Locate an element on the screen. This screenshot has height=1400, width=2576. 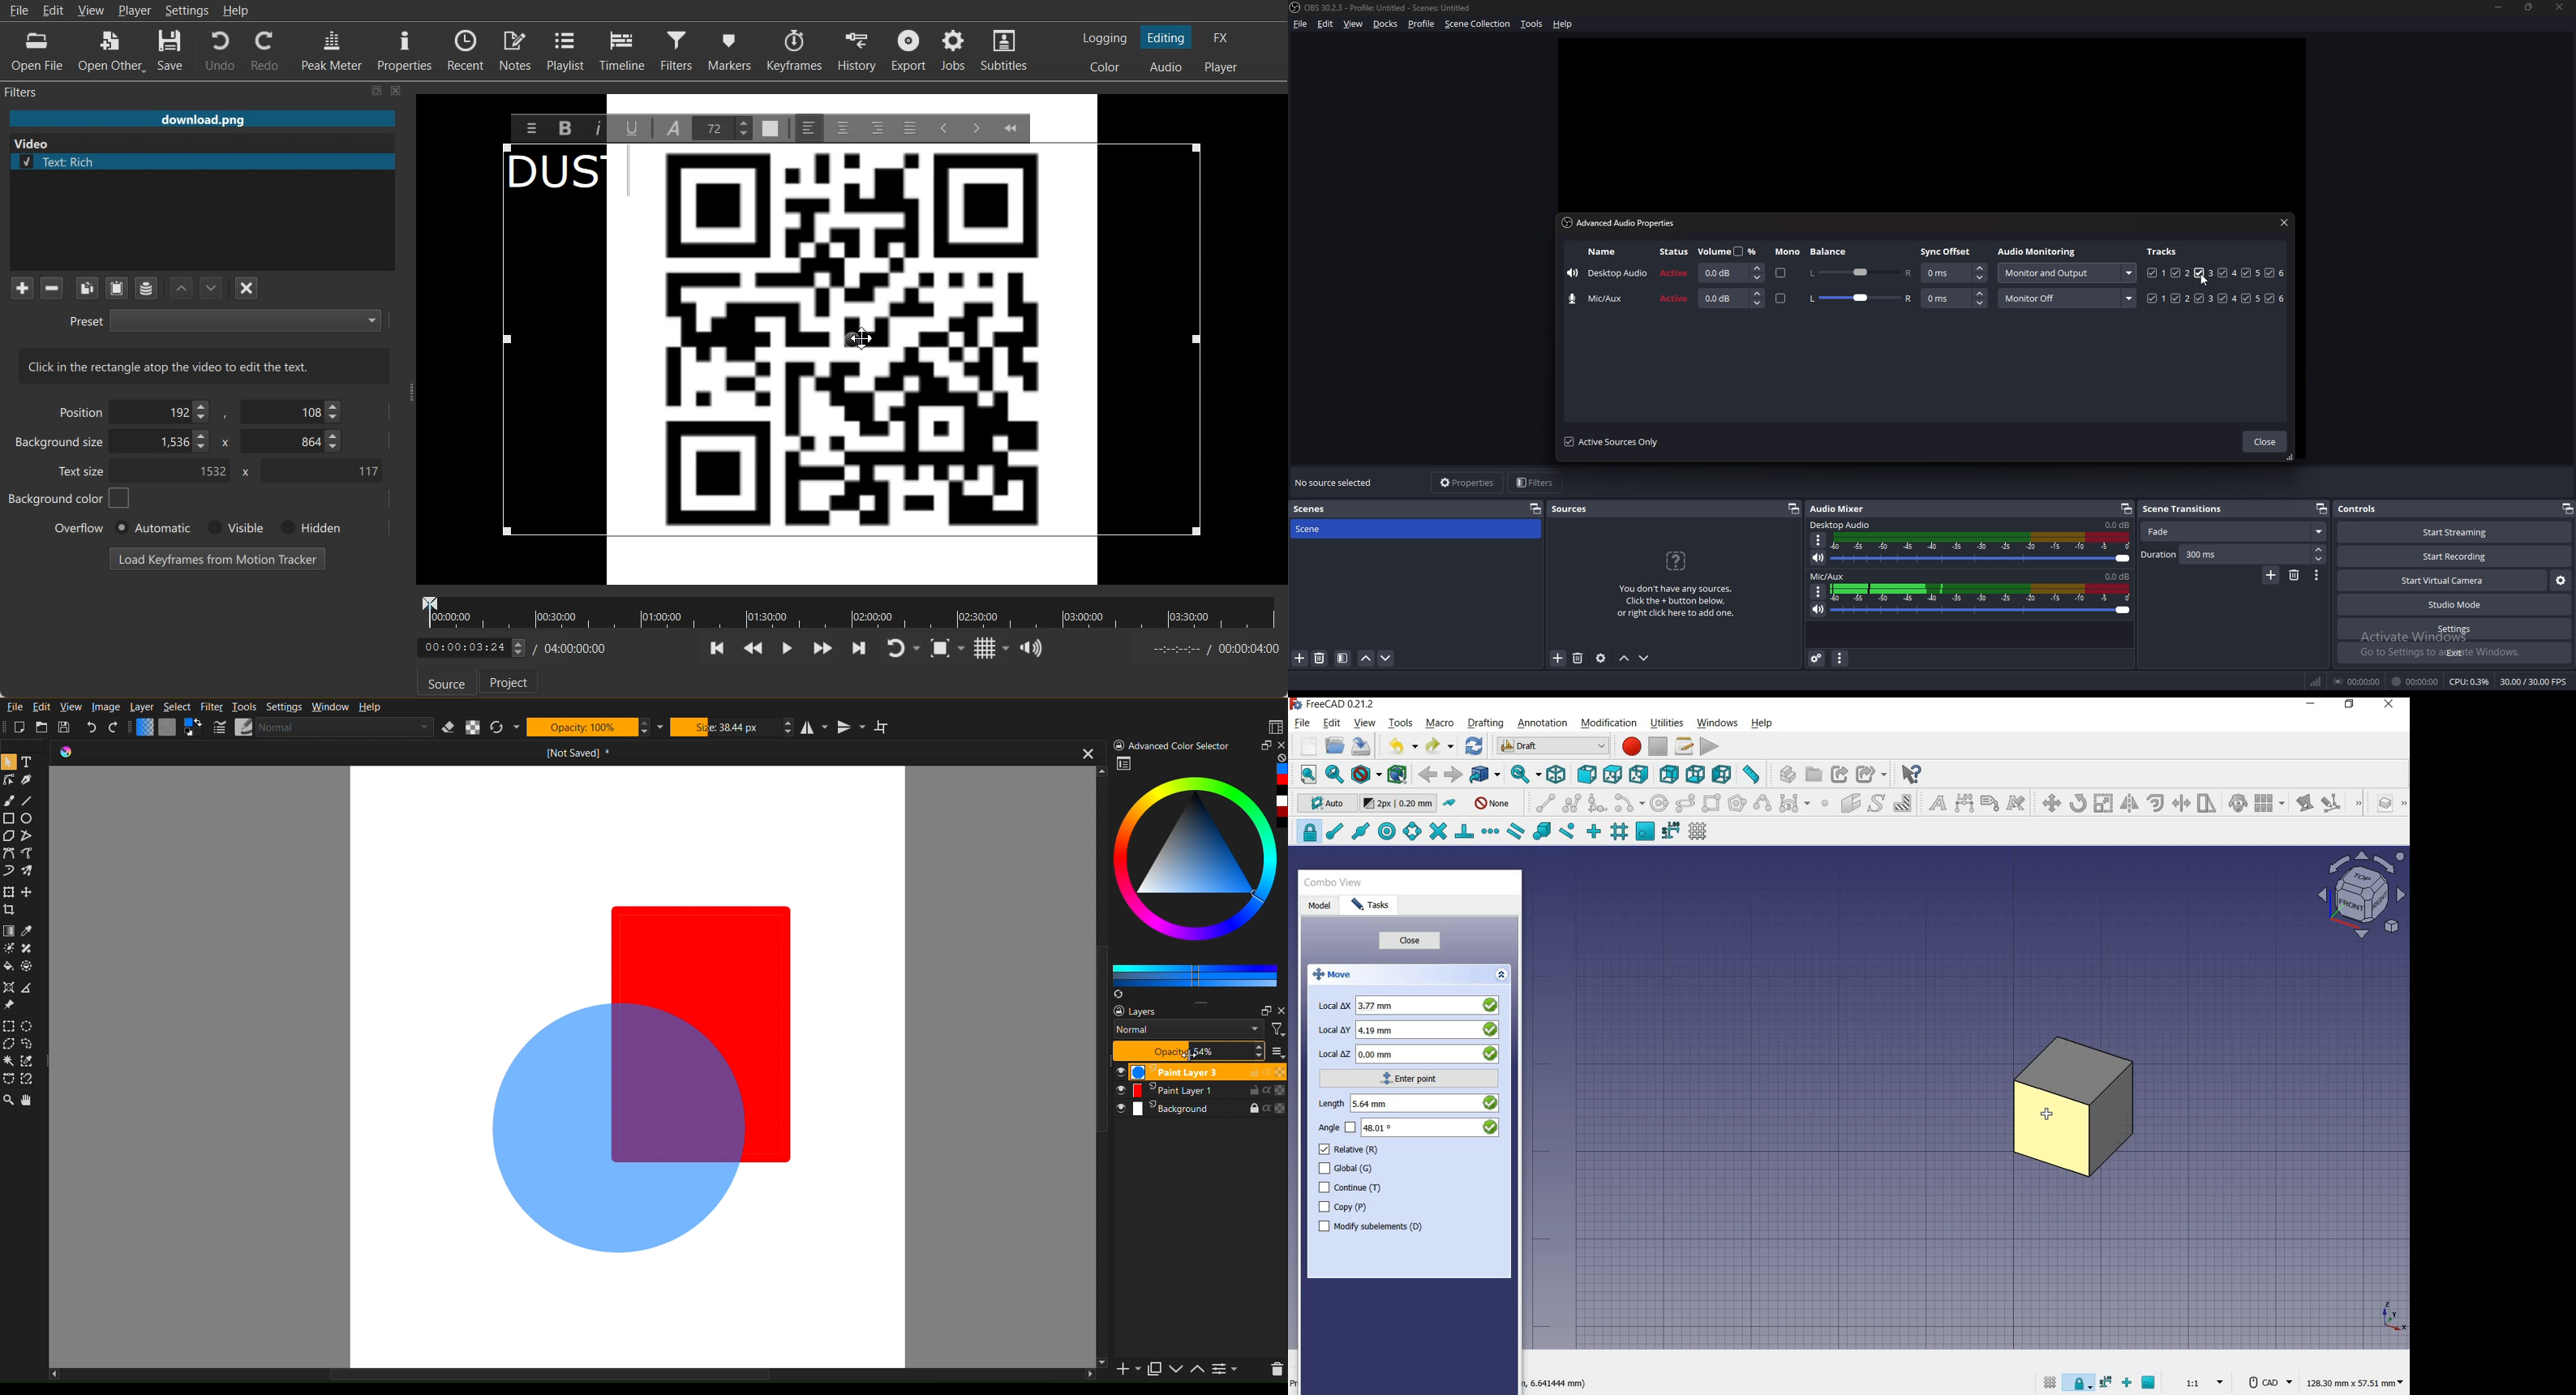
Italic is located at coordinates (597, 128).